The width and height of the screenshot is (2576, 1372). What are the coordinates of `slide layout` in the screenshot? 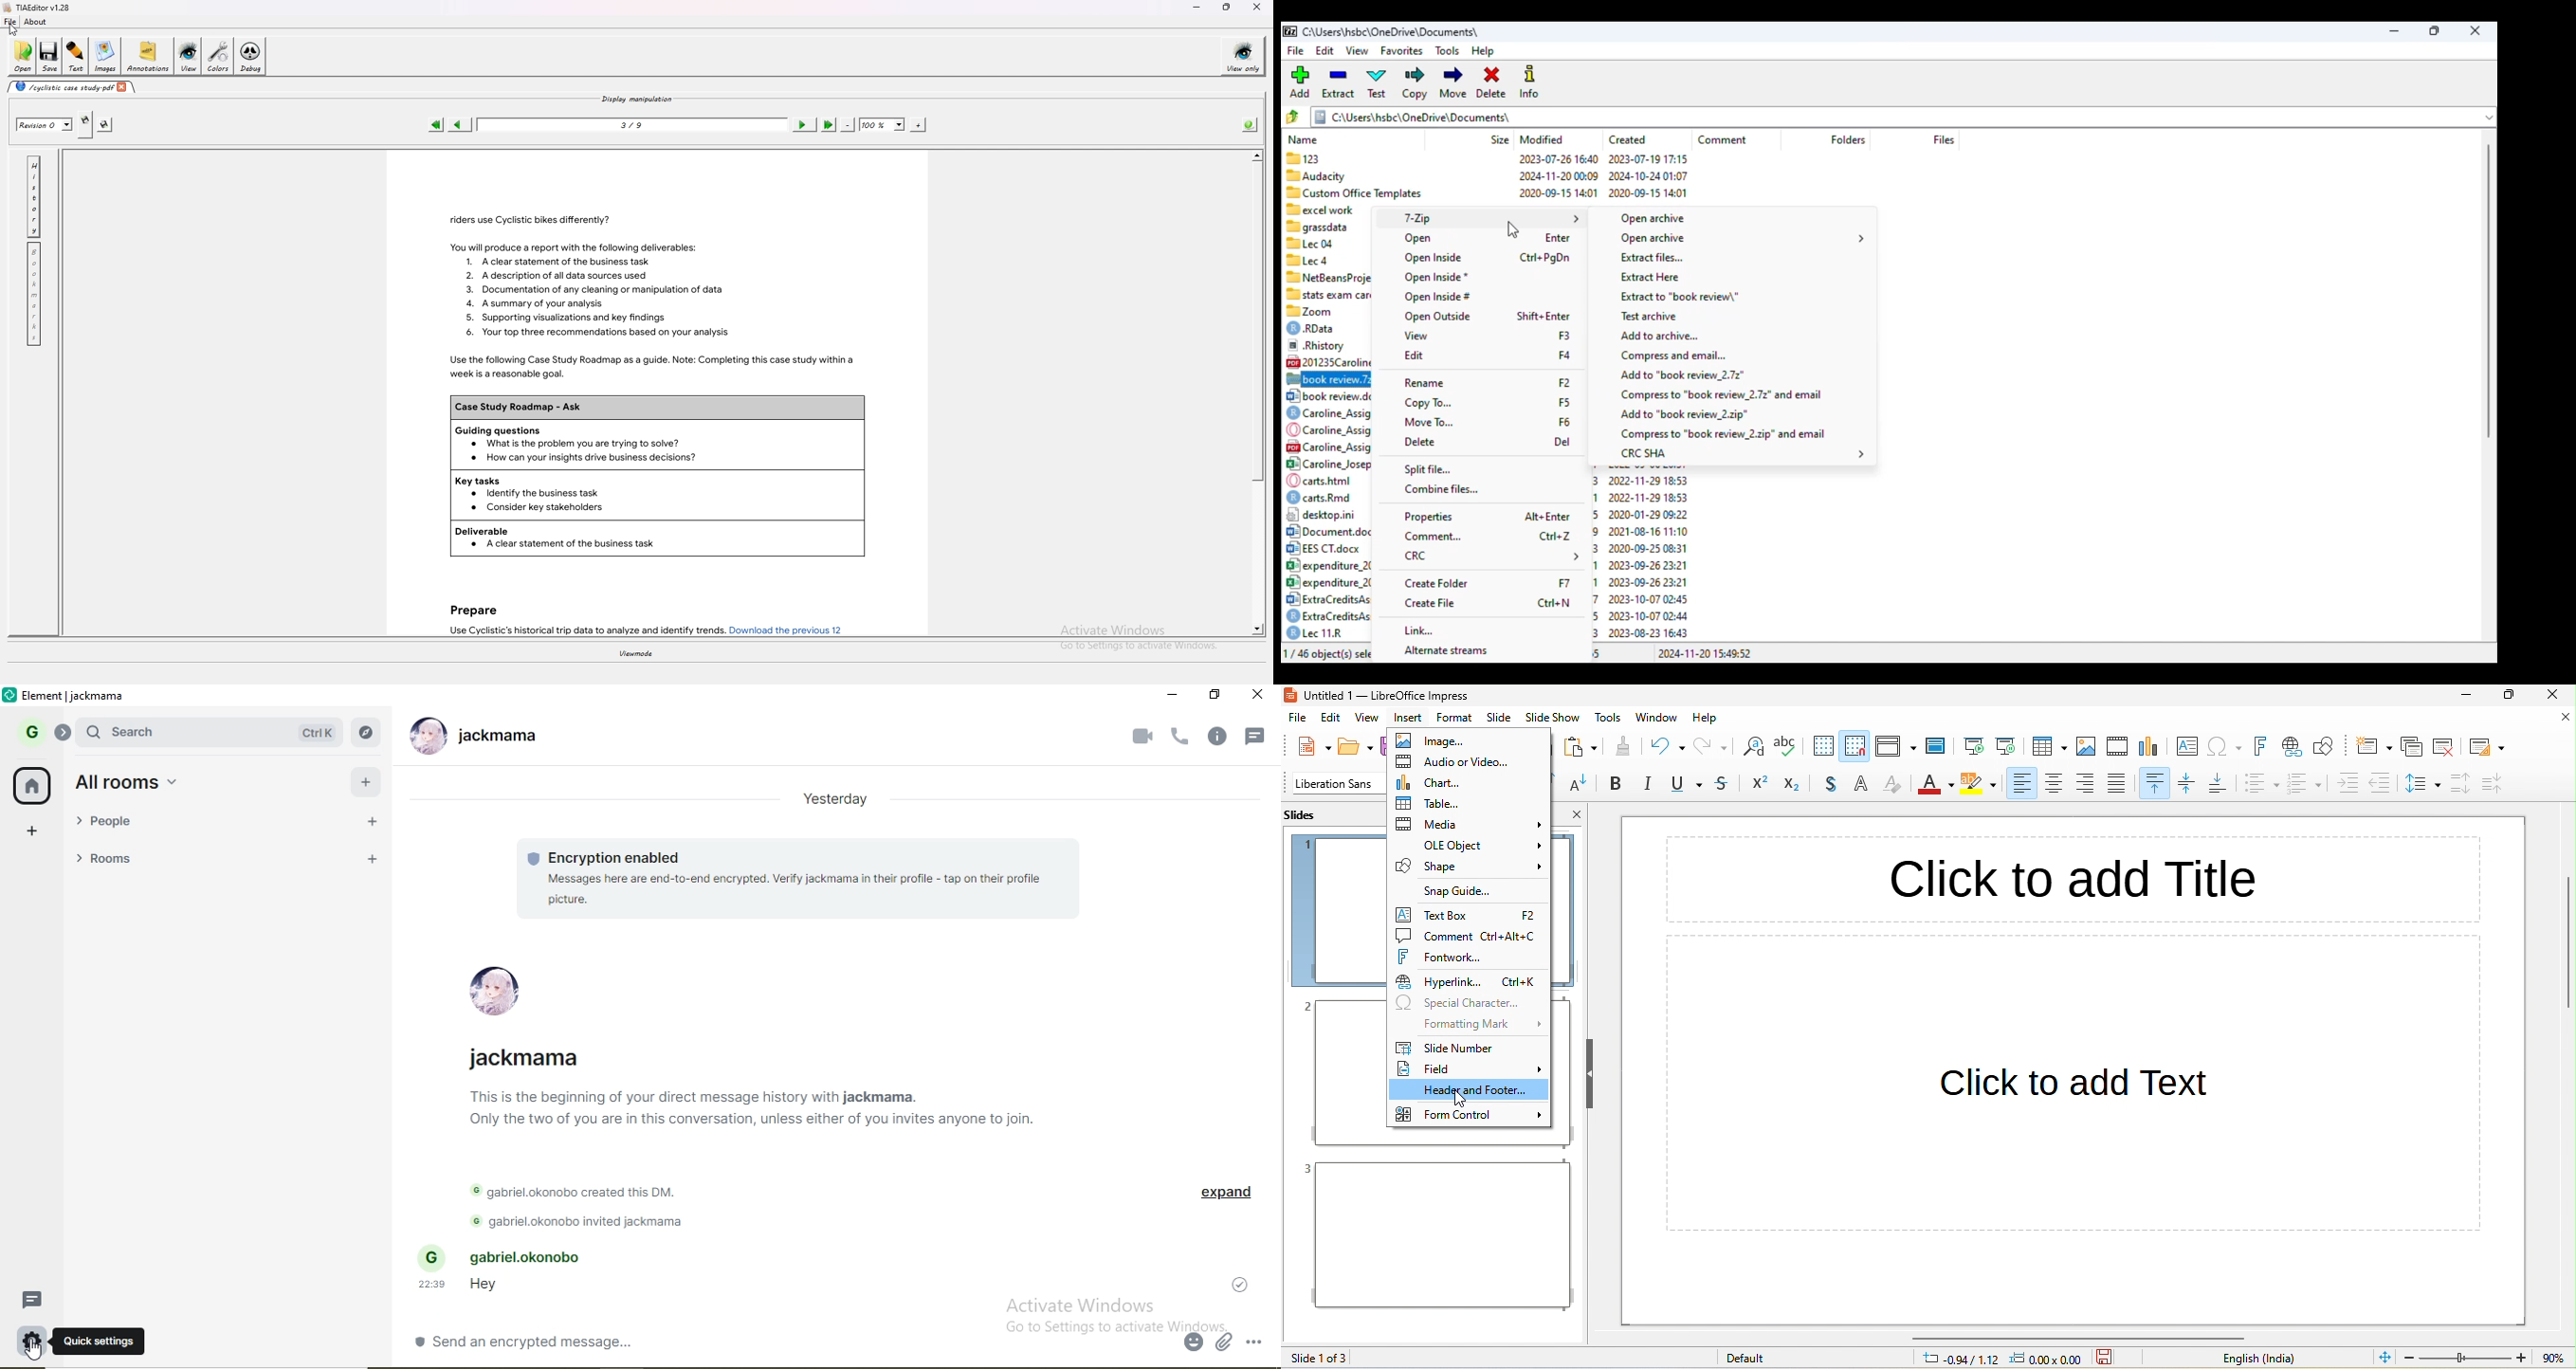 It's located at (2488, 745).